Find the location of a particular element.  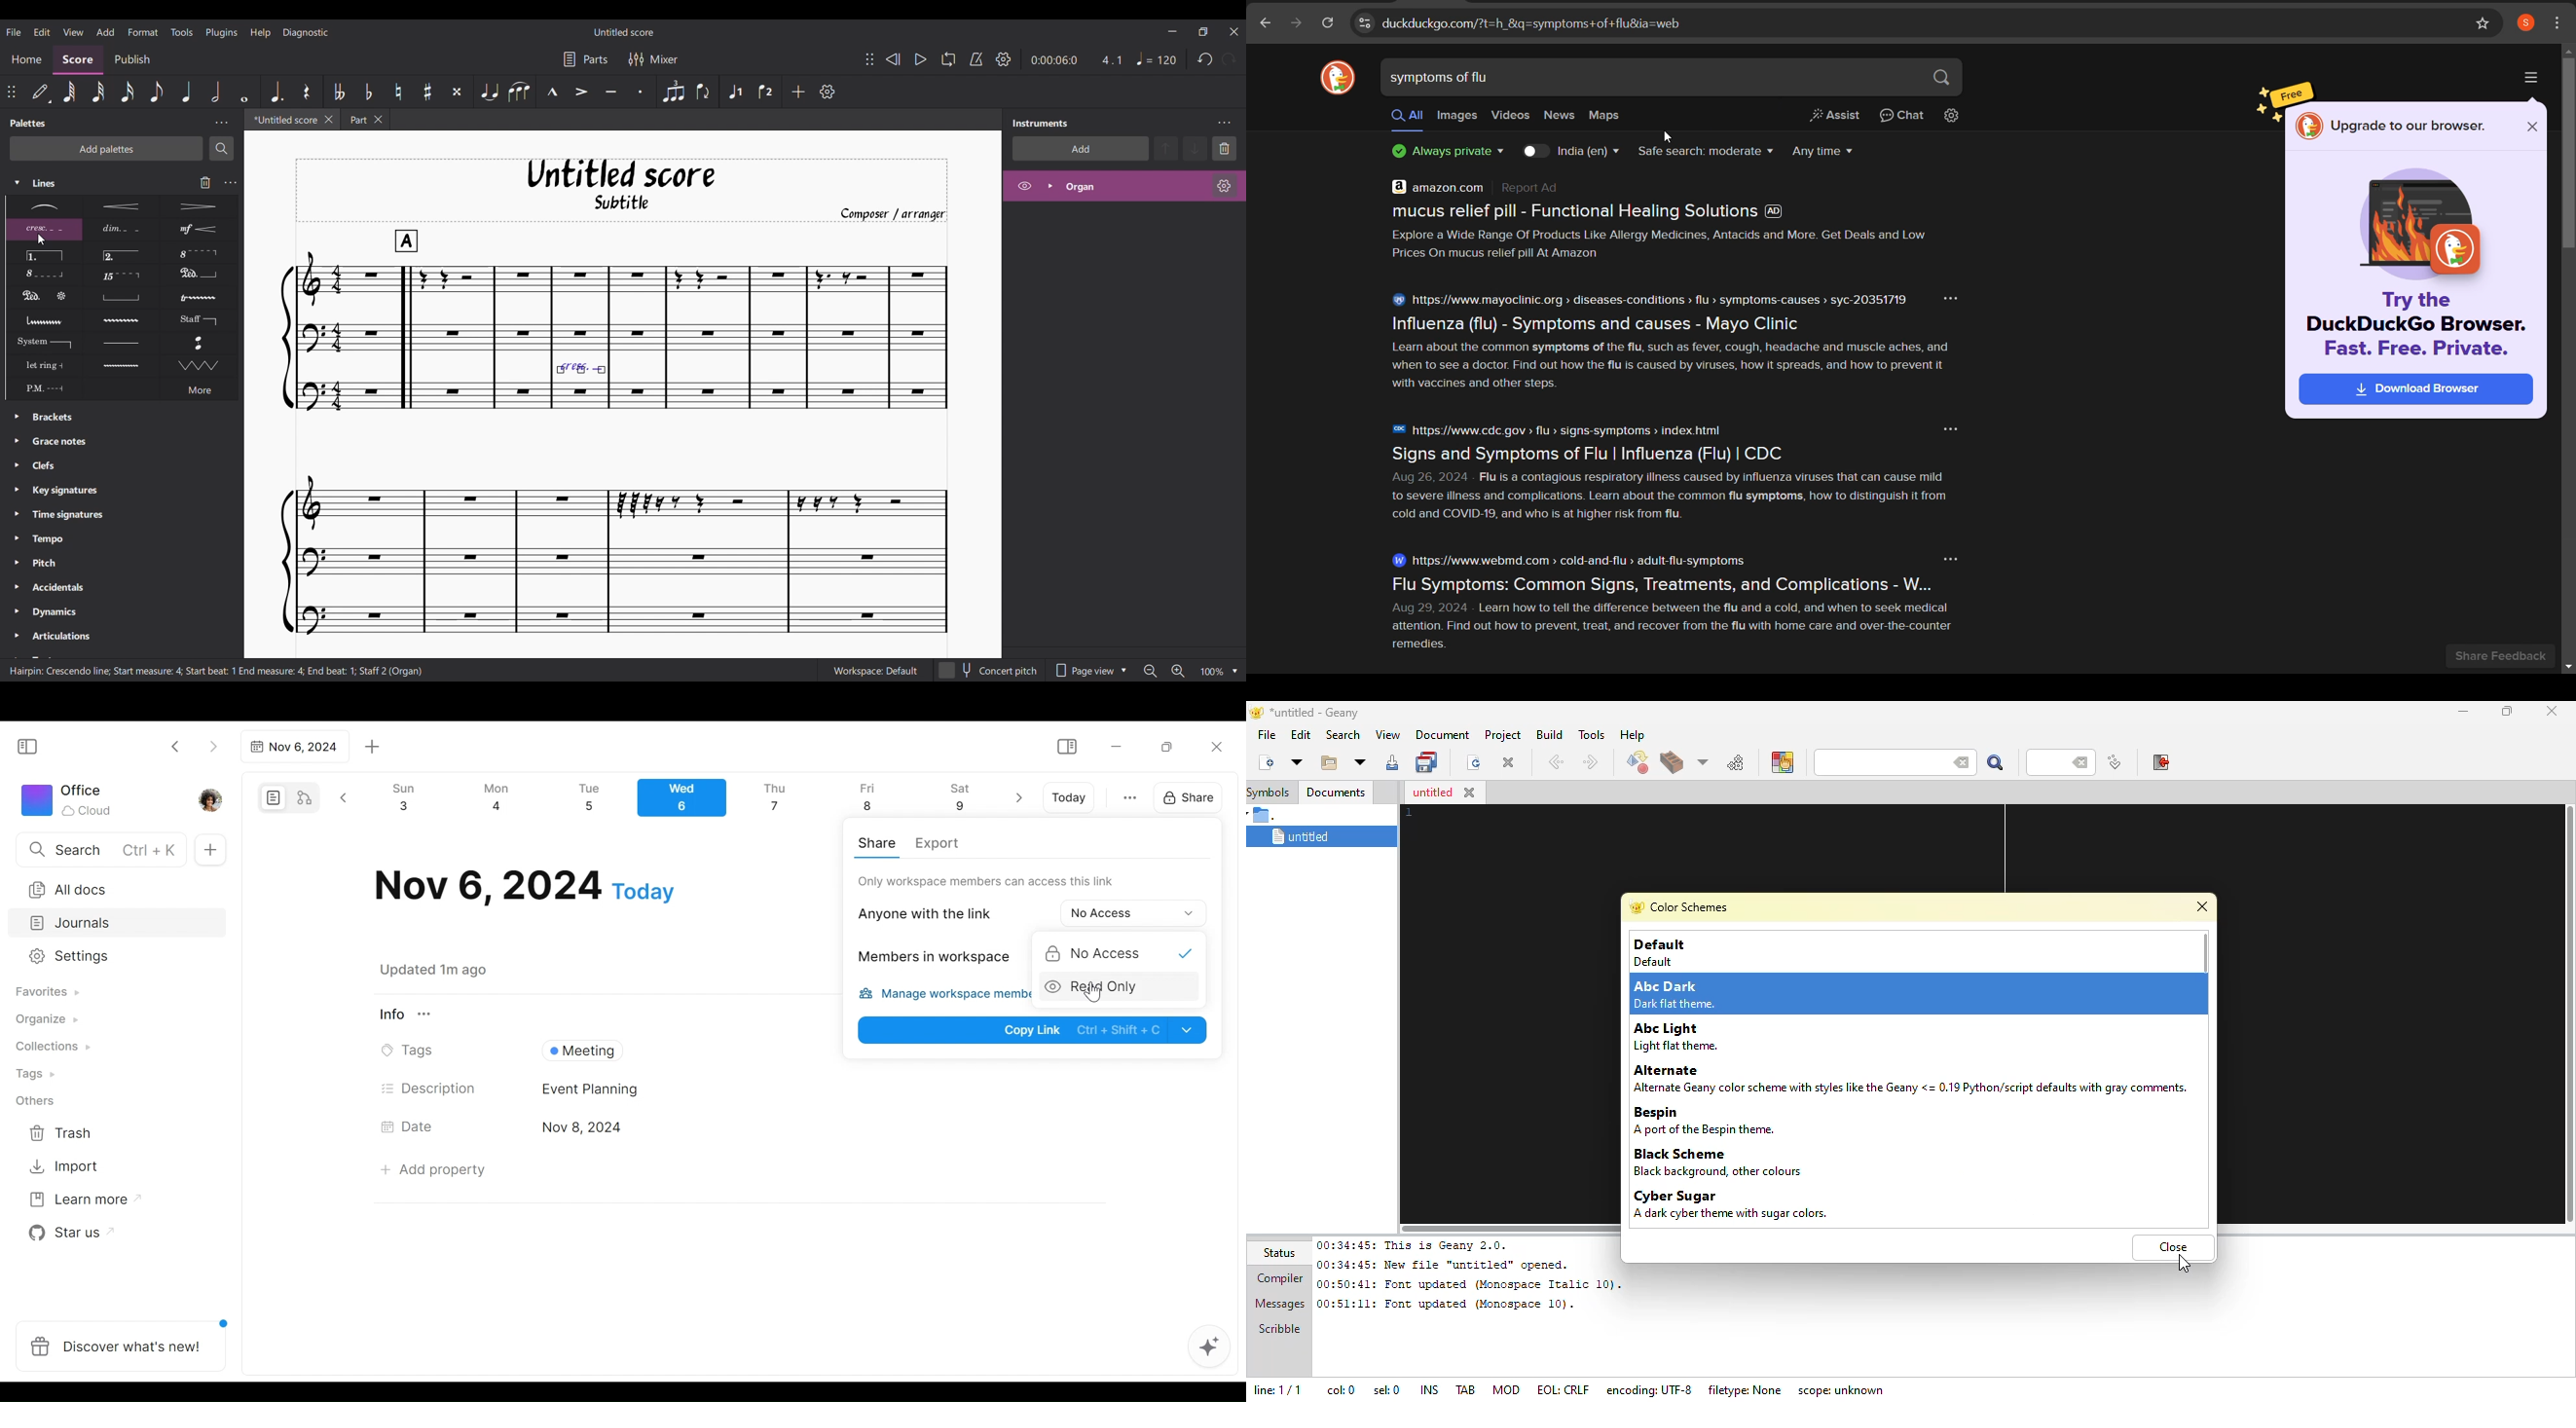

Share is located at coordinates (879, 842).